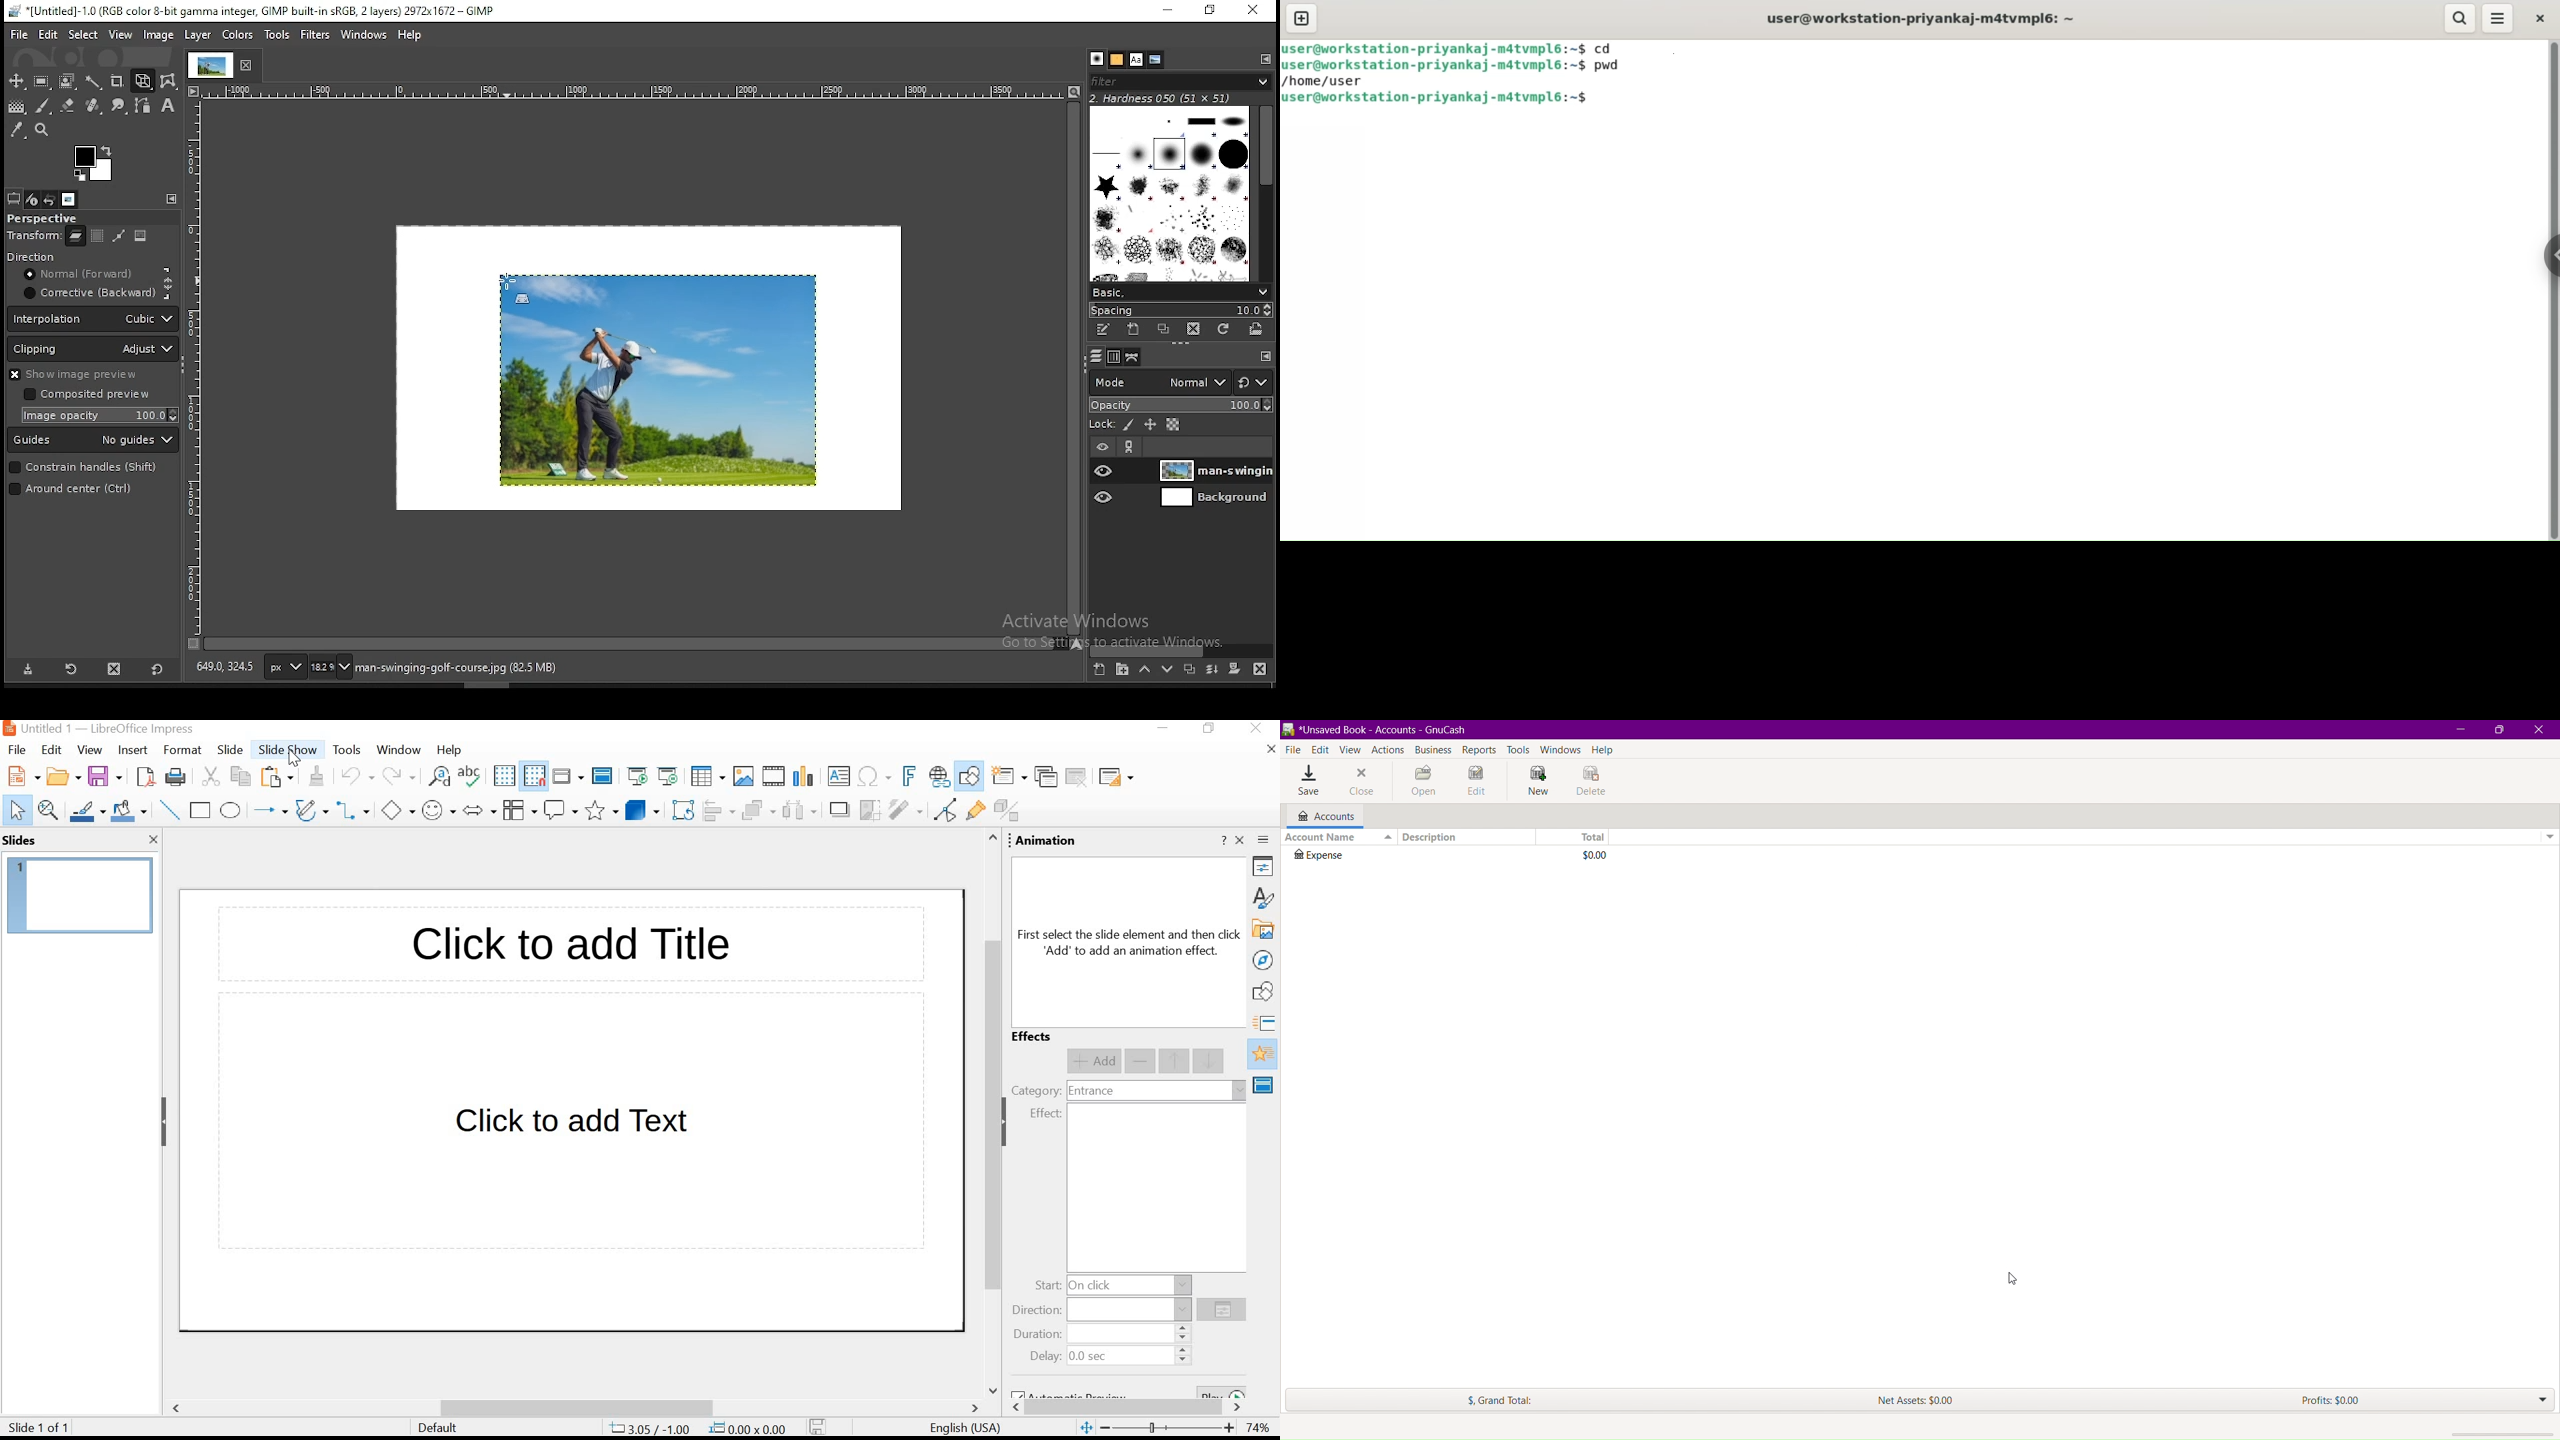 The image size is (2576, 1456). Describe the element at coordinates (237, 776) in the screenshot. I see `copy` at that location.